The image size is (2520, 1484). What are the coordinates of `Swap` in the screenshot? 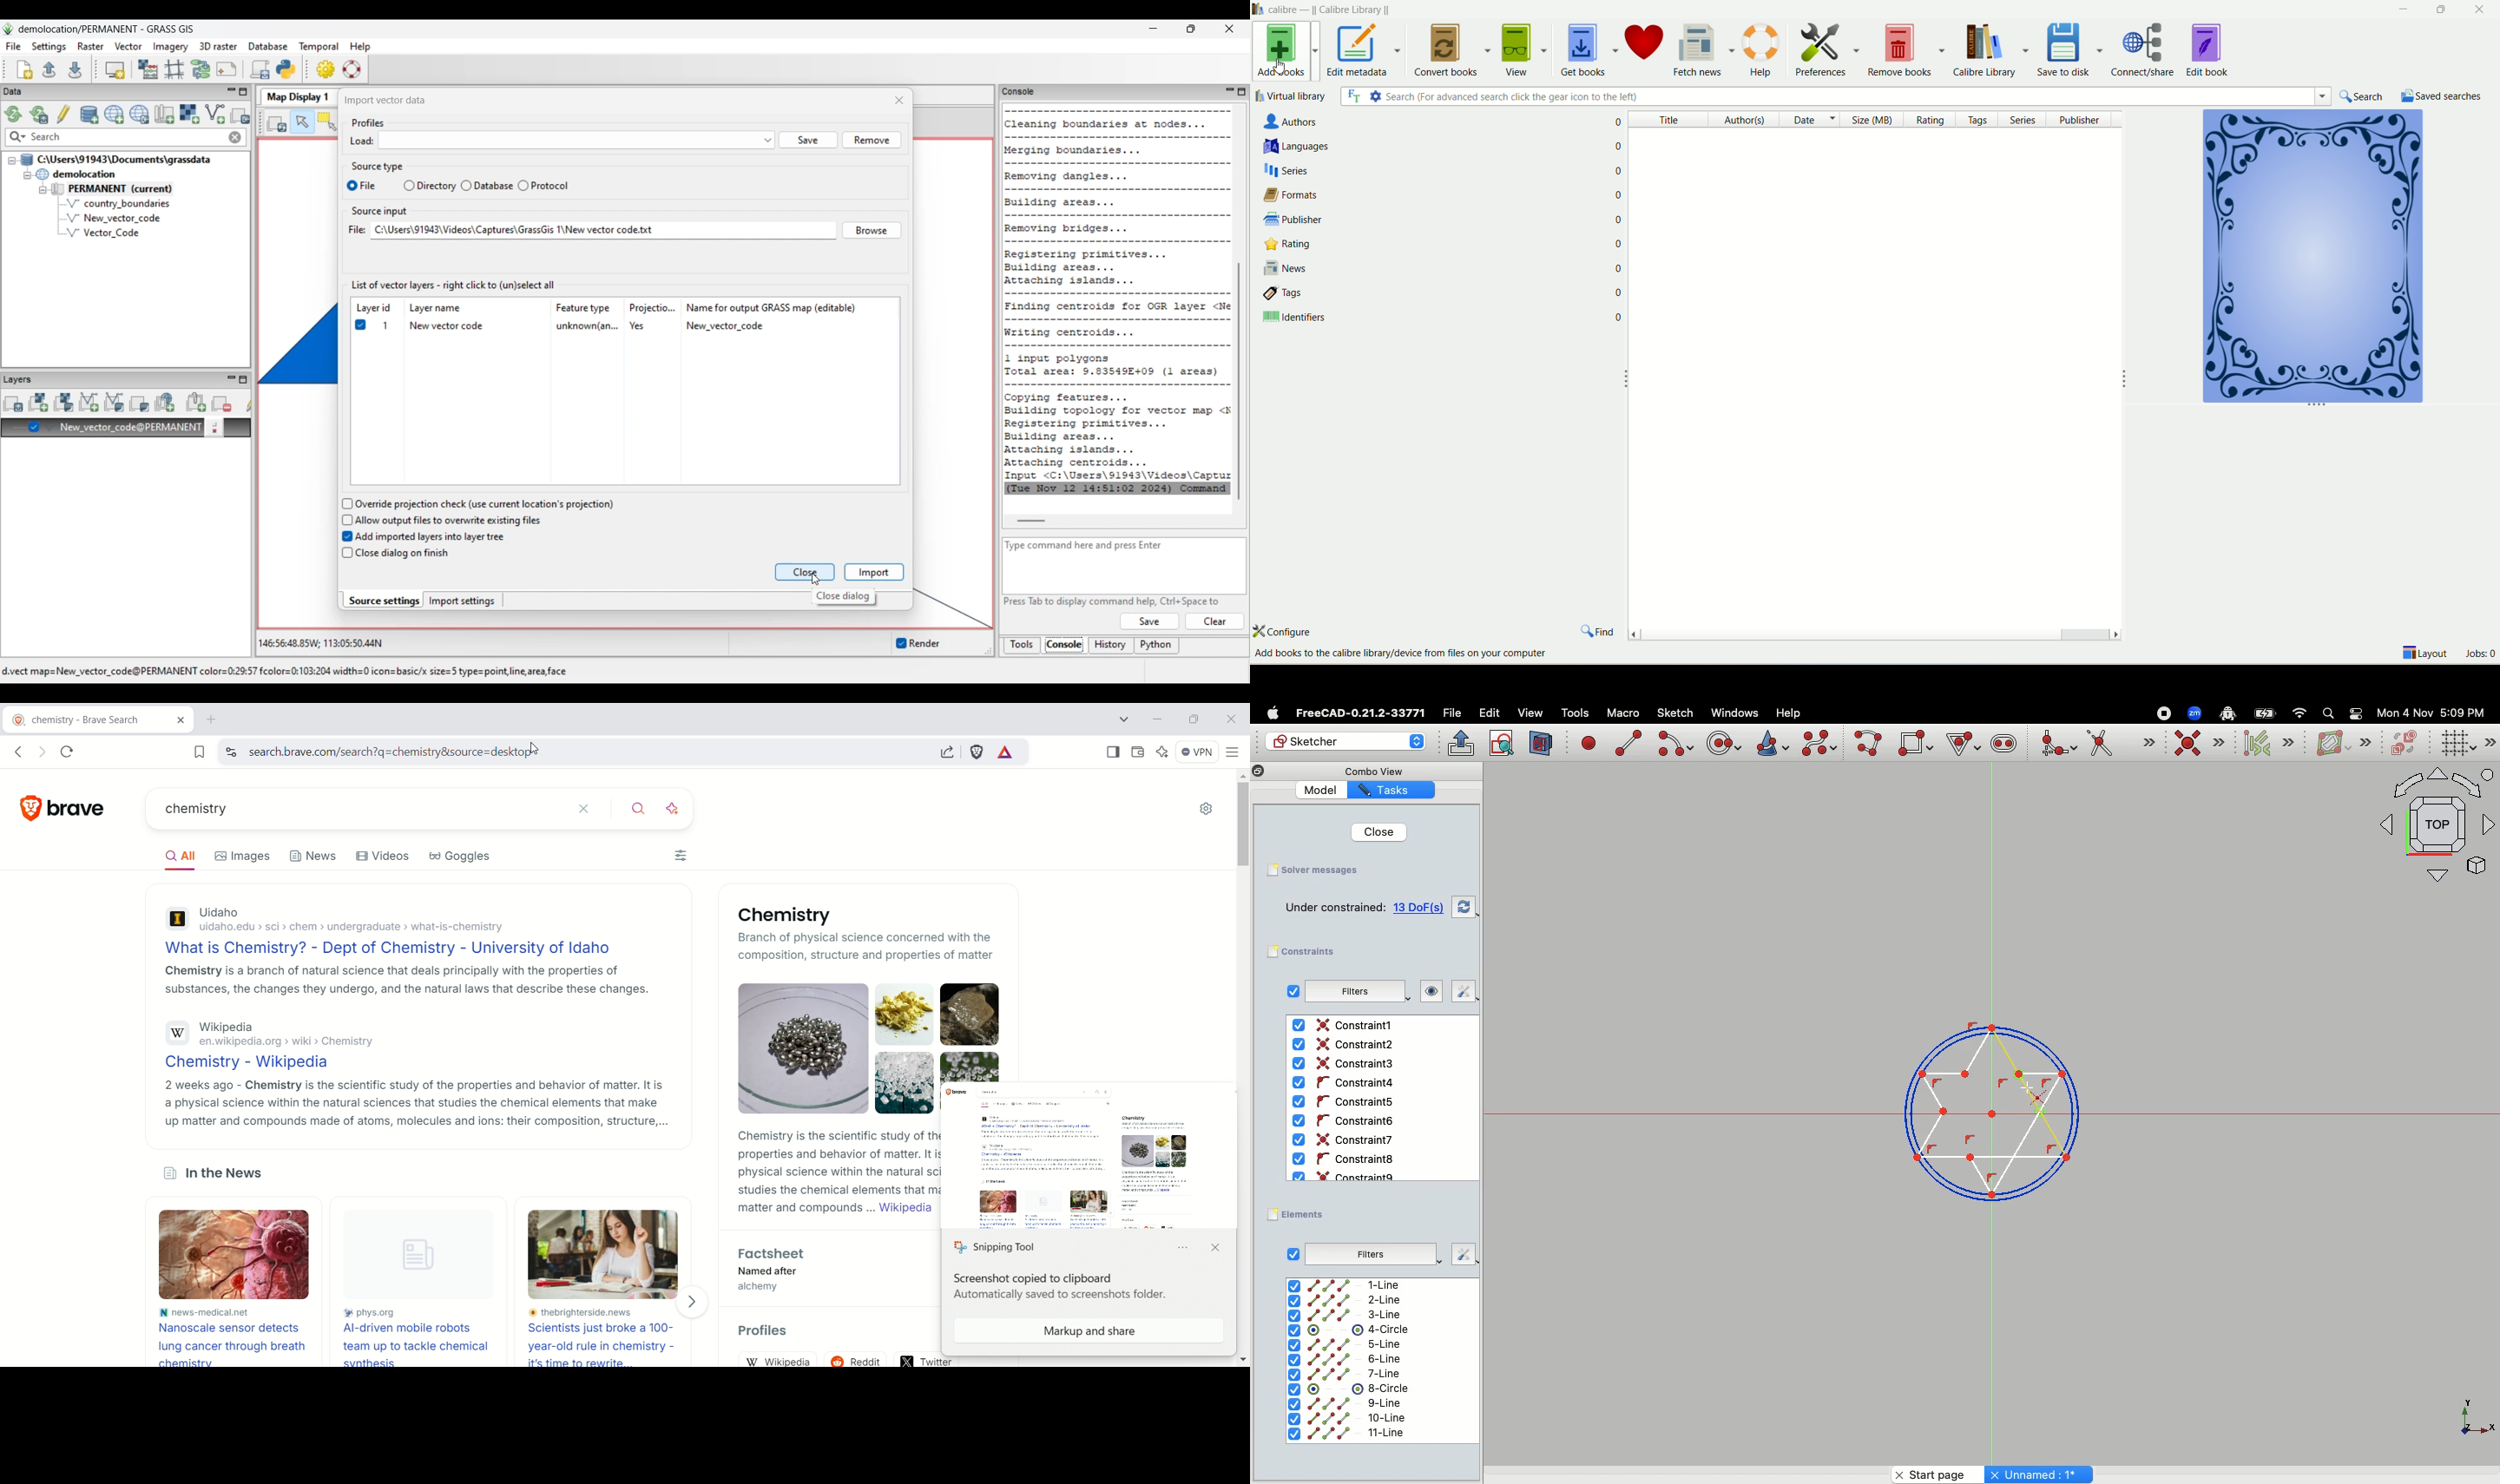 It's located at (1465, 905).